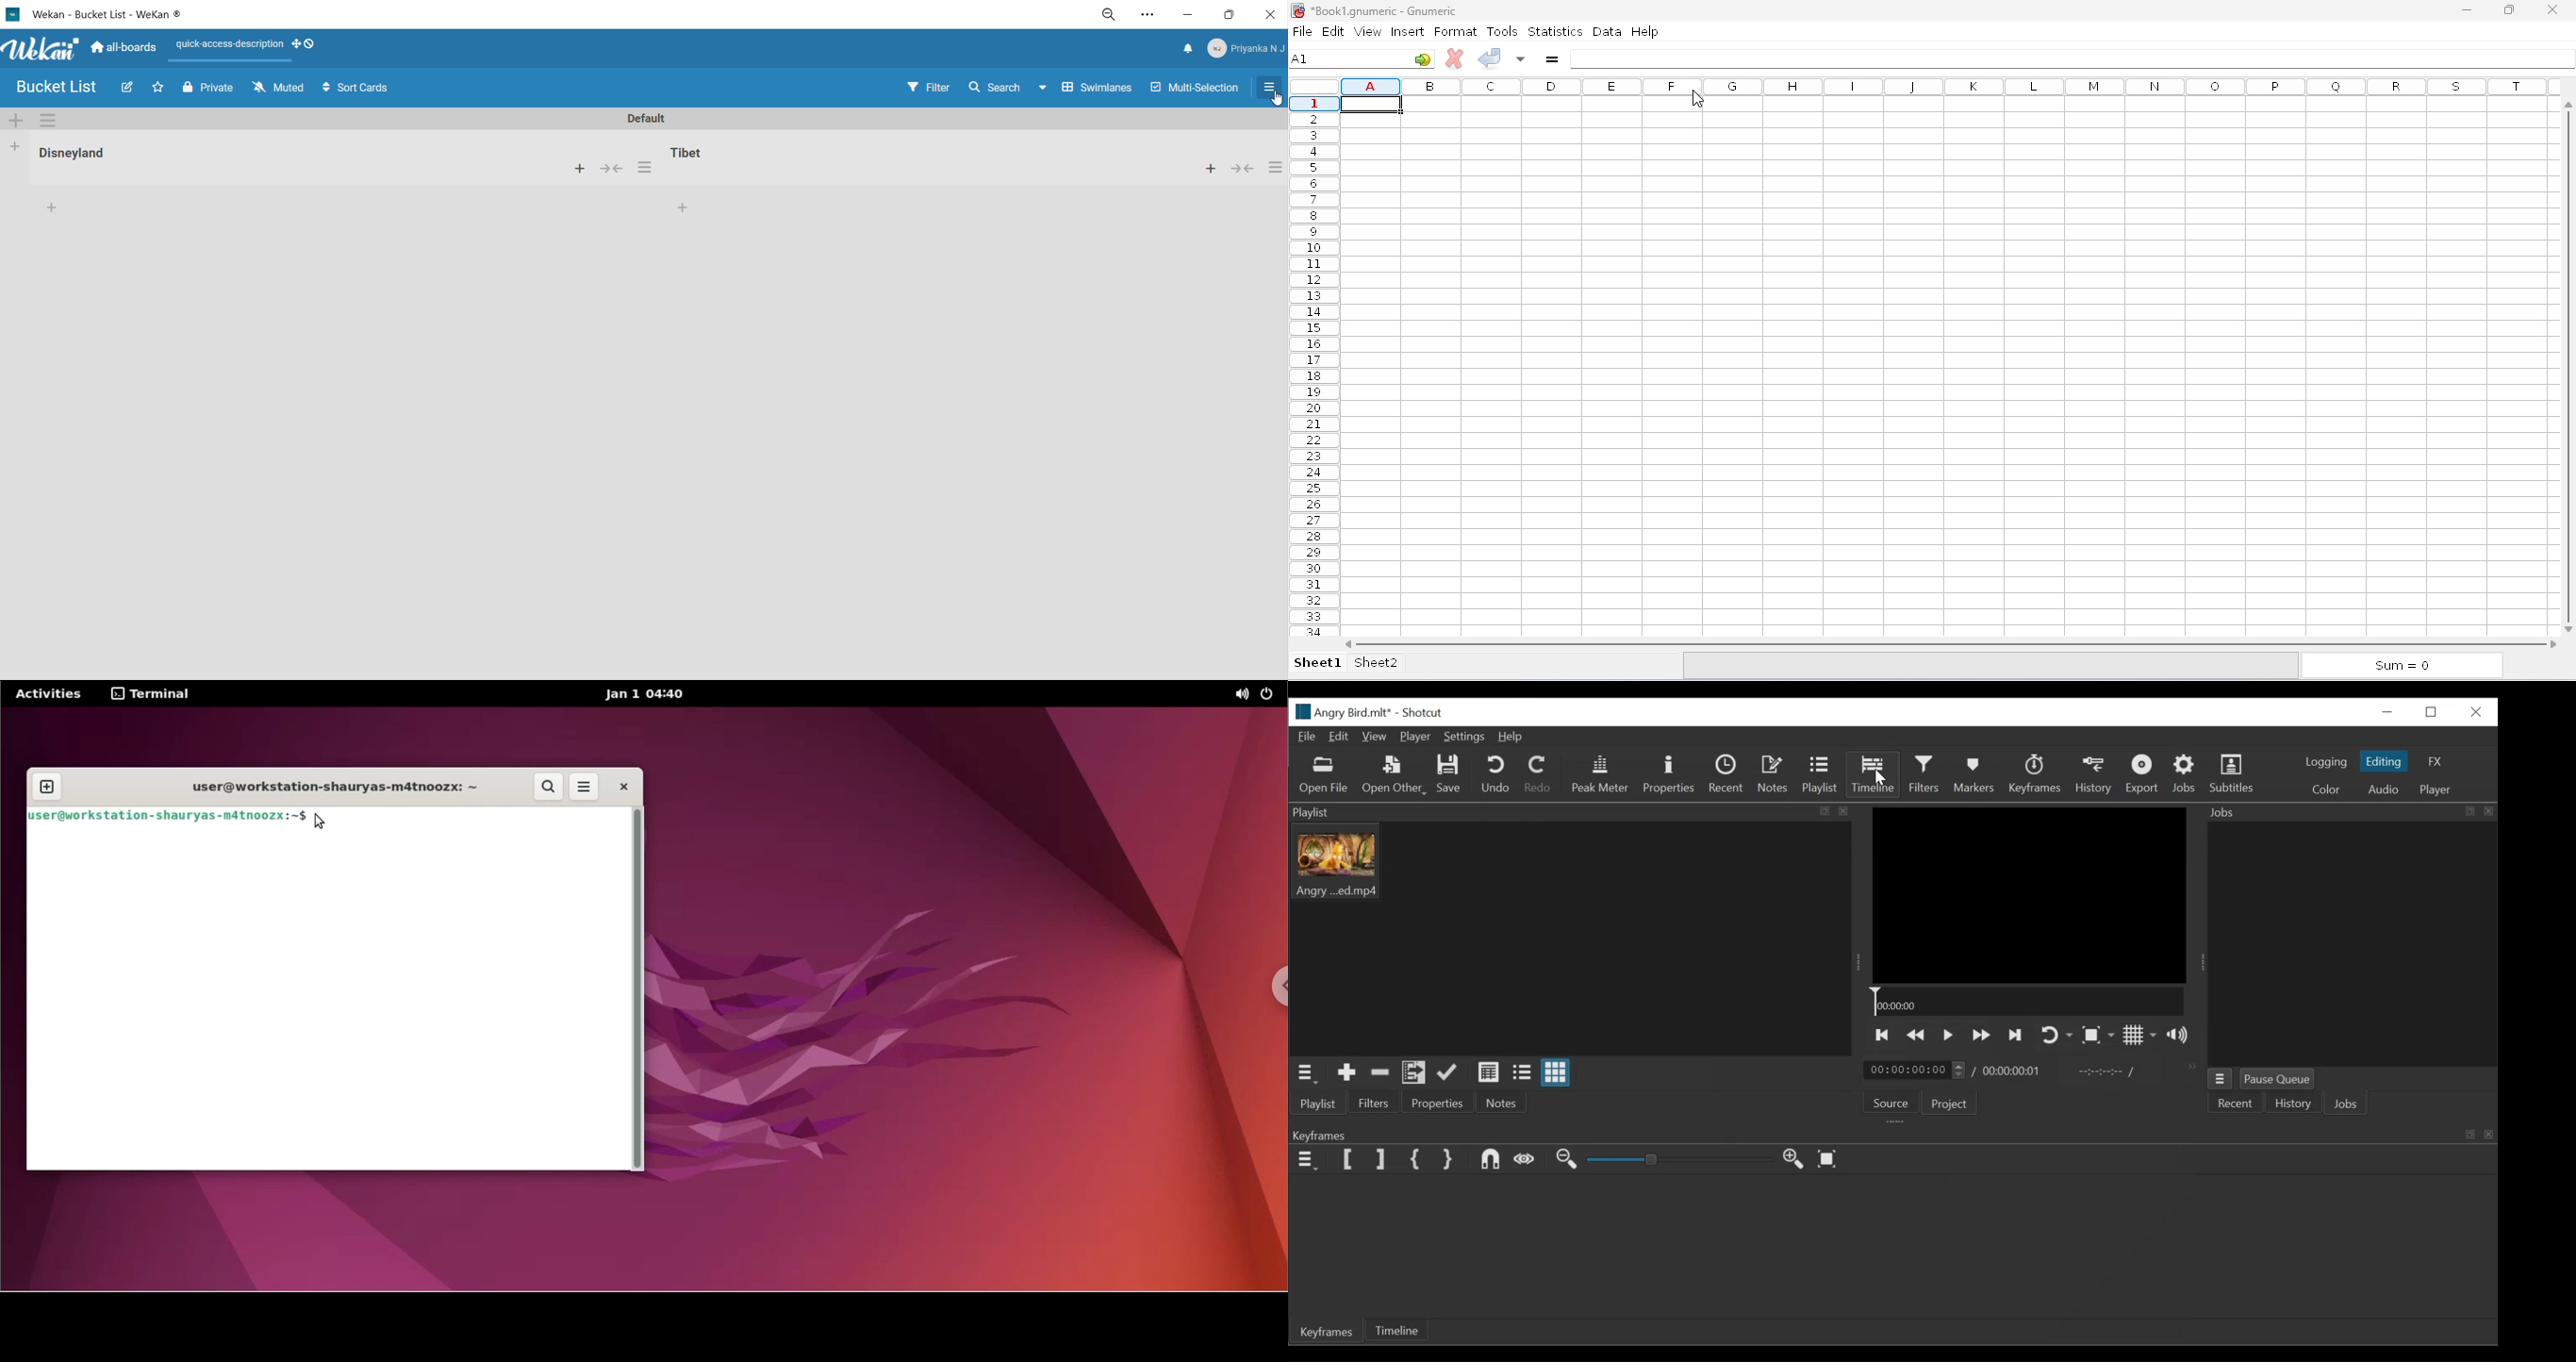 This screenshot has width=2576, height=1372. Describe the element at coordinates (2142, 1037) in the screenshot. I see `Toggle display grid on player` at that location.